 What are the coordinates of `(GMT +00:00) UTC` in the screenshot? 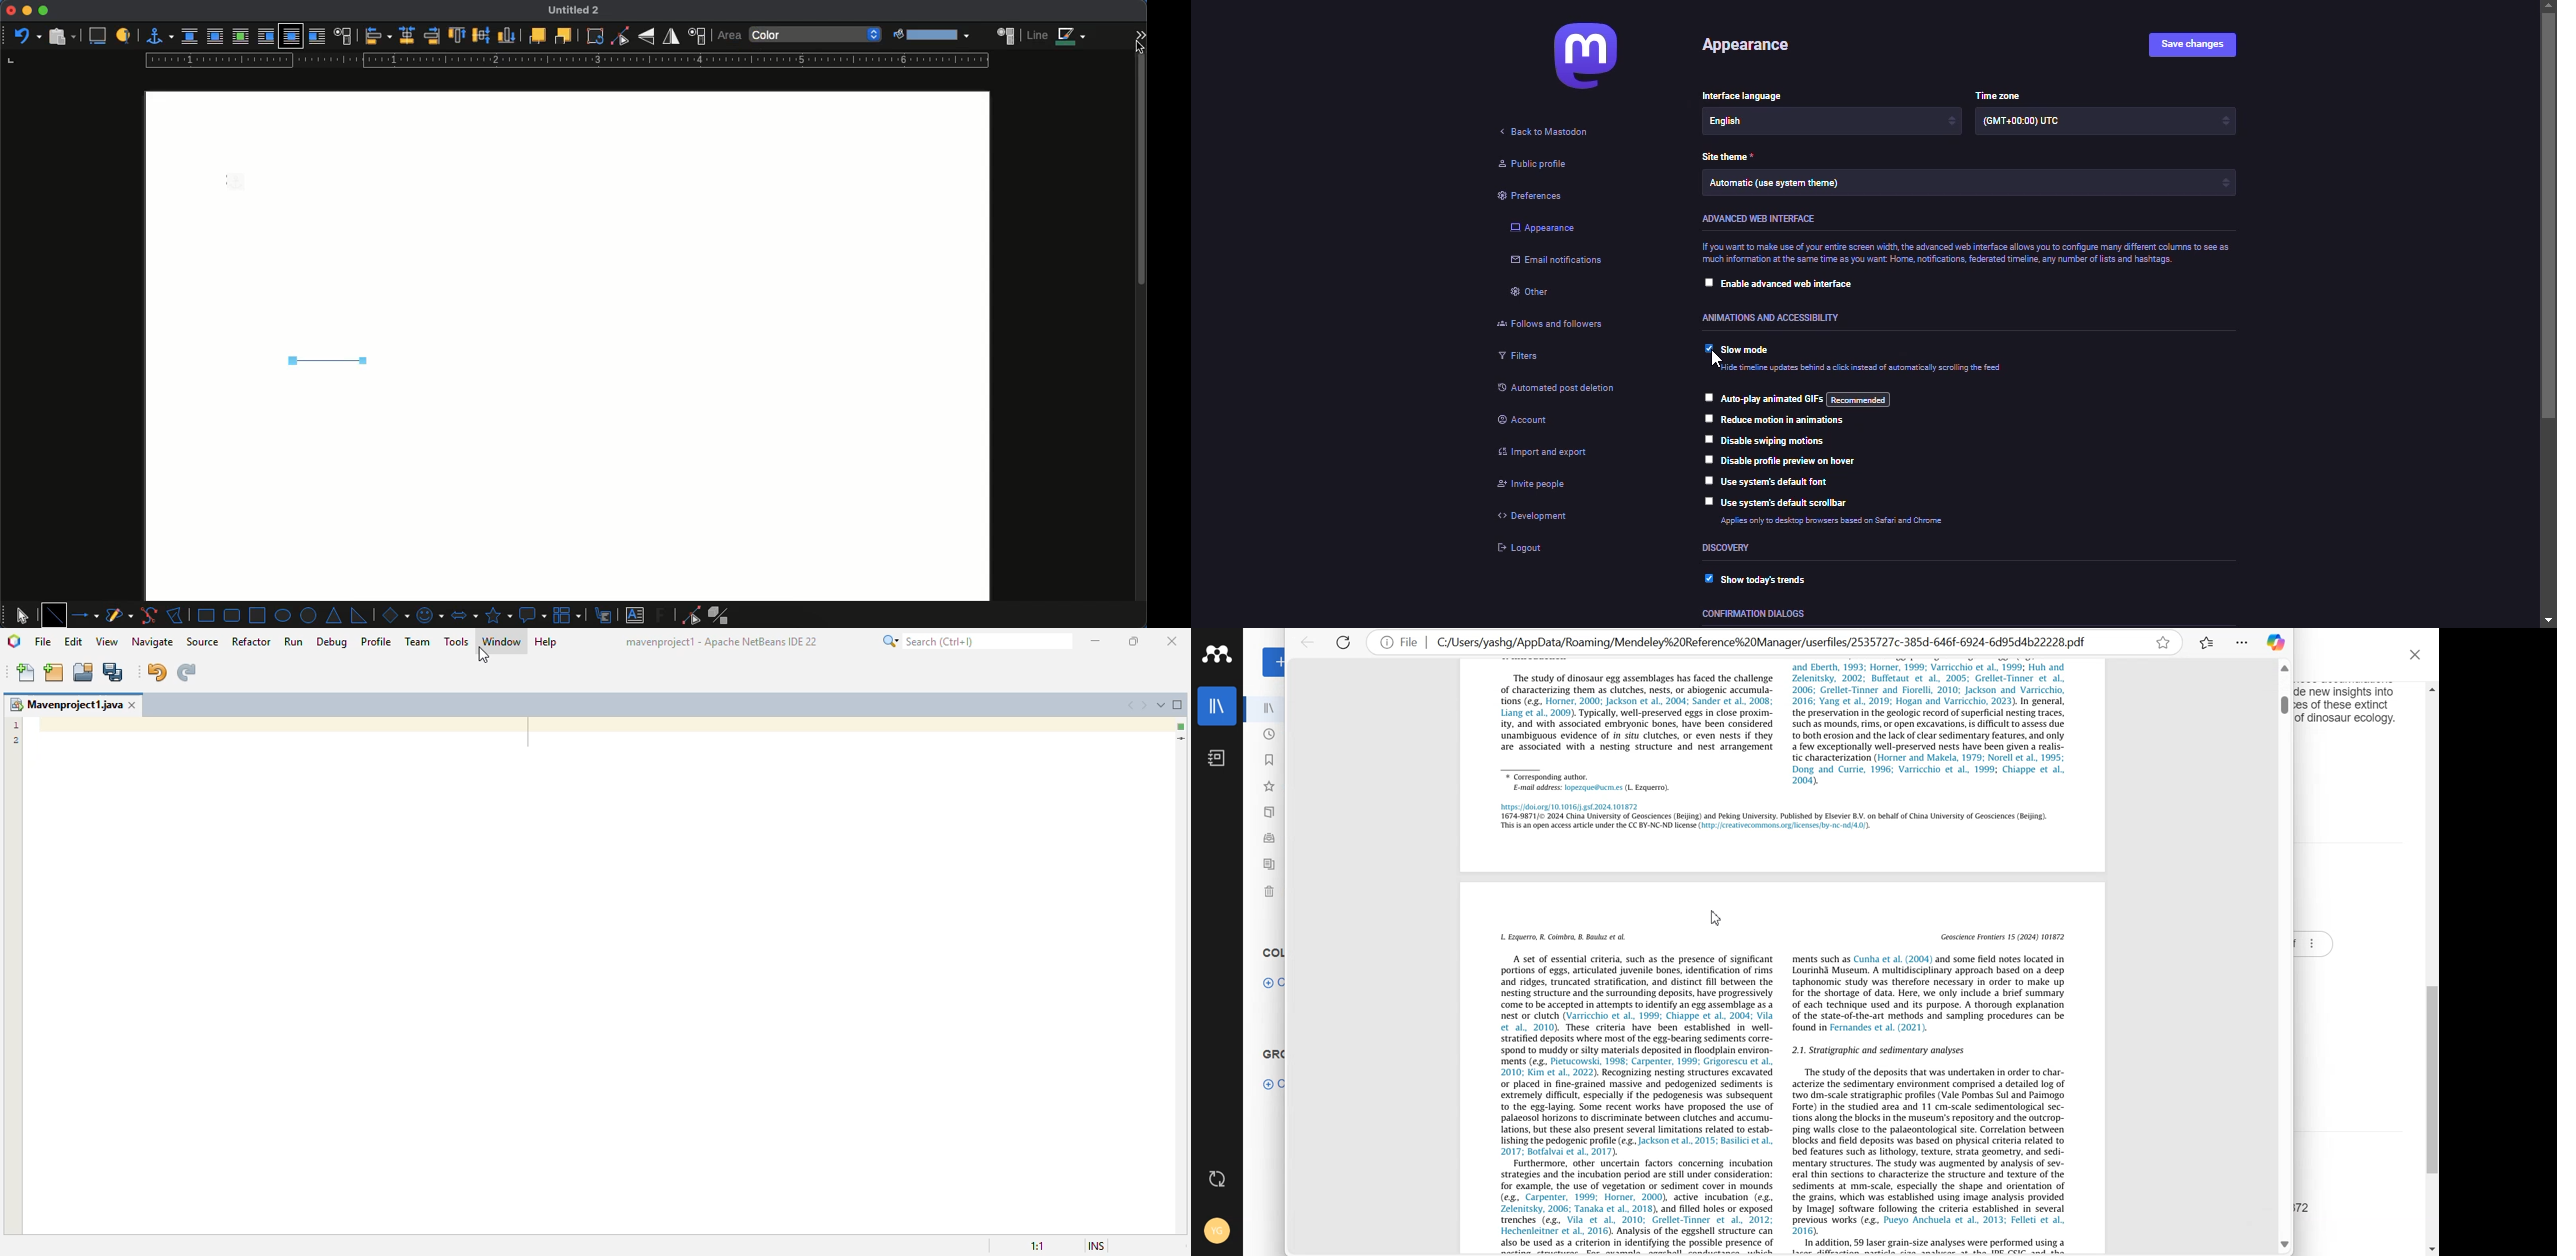 It's located at (2096, 122).